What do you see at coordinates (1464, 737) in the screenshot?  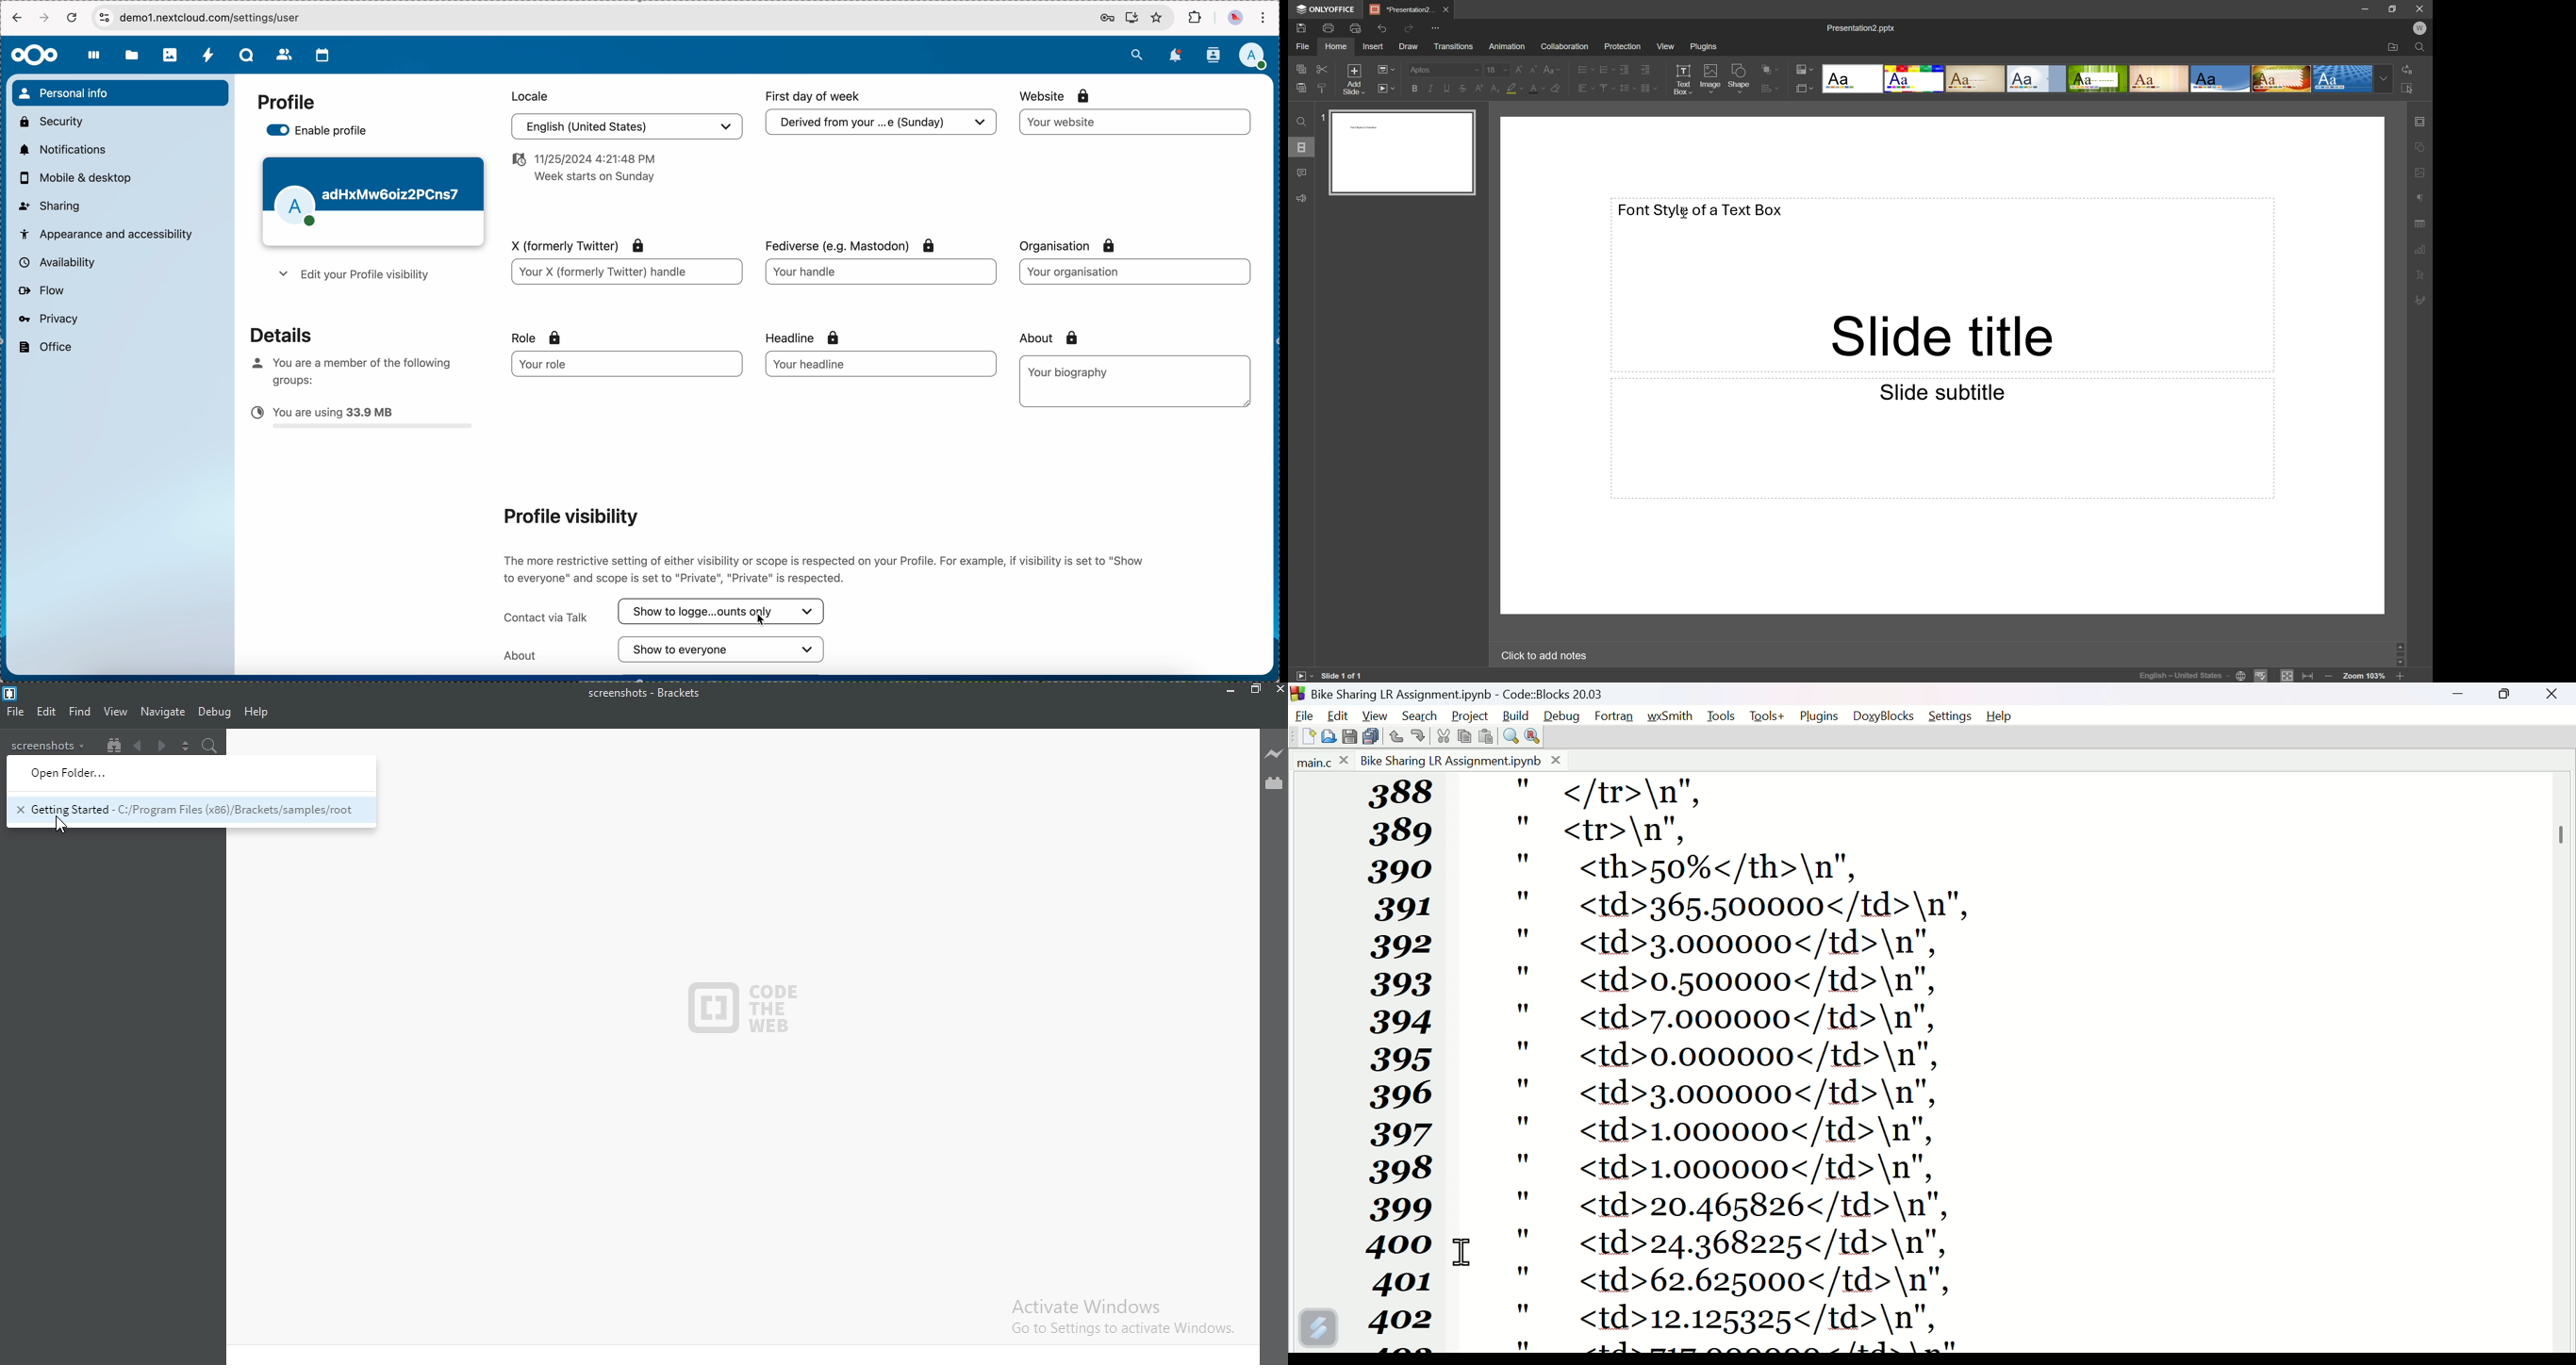 I see `Copy` at bounding box center [1464, 737].